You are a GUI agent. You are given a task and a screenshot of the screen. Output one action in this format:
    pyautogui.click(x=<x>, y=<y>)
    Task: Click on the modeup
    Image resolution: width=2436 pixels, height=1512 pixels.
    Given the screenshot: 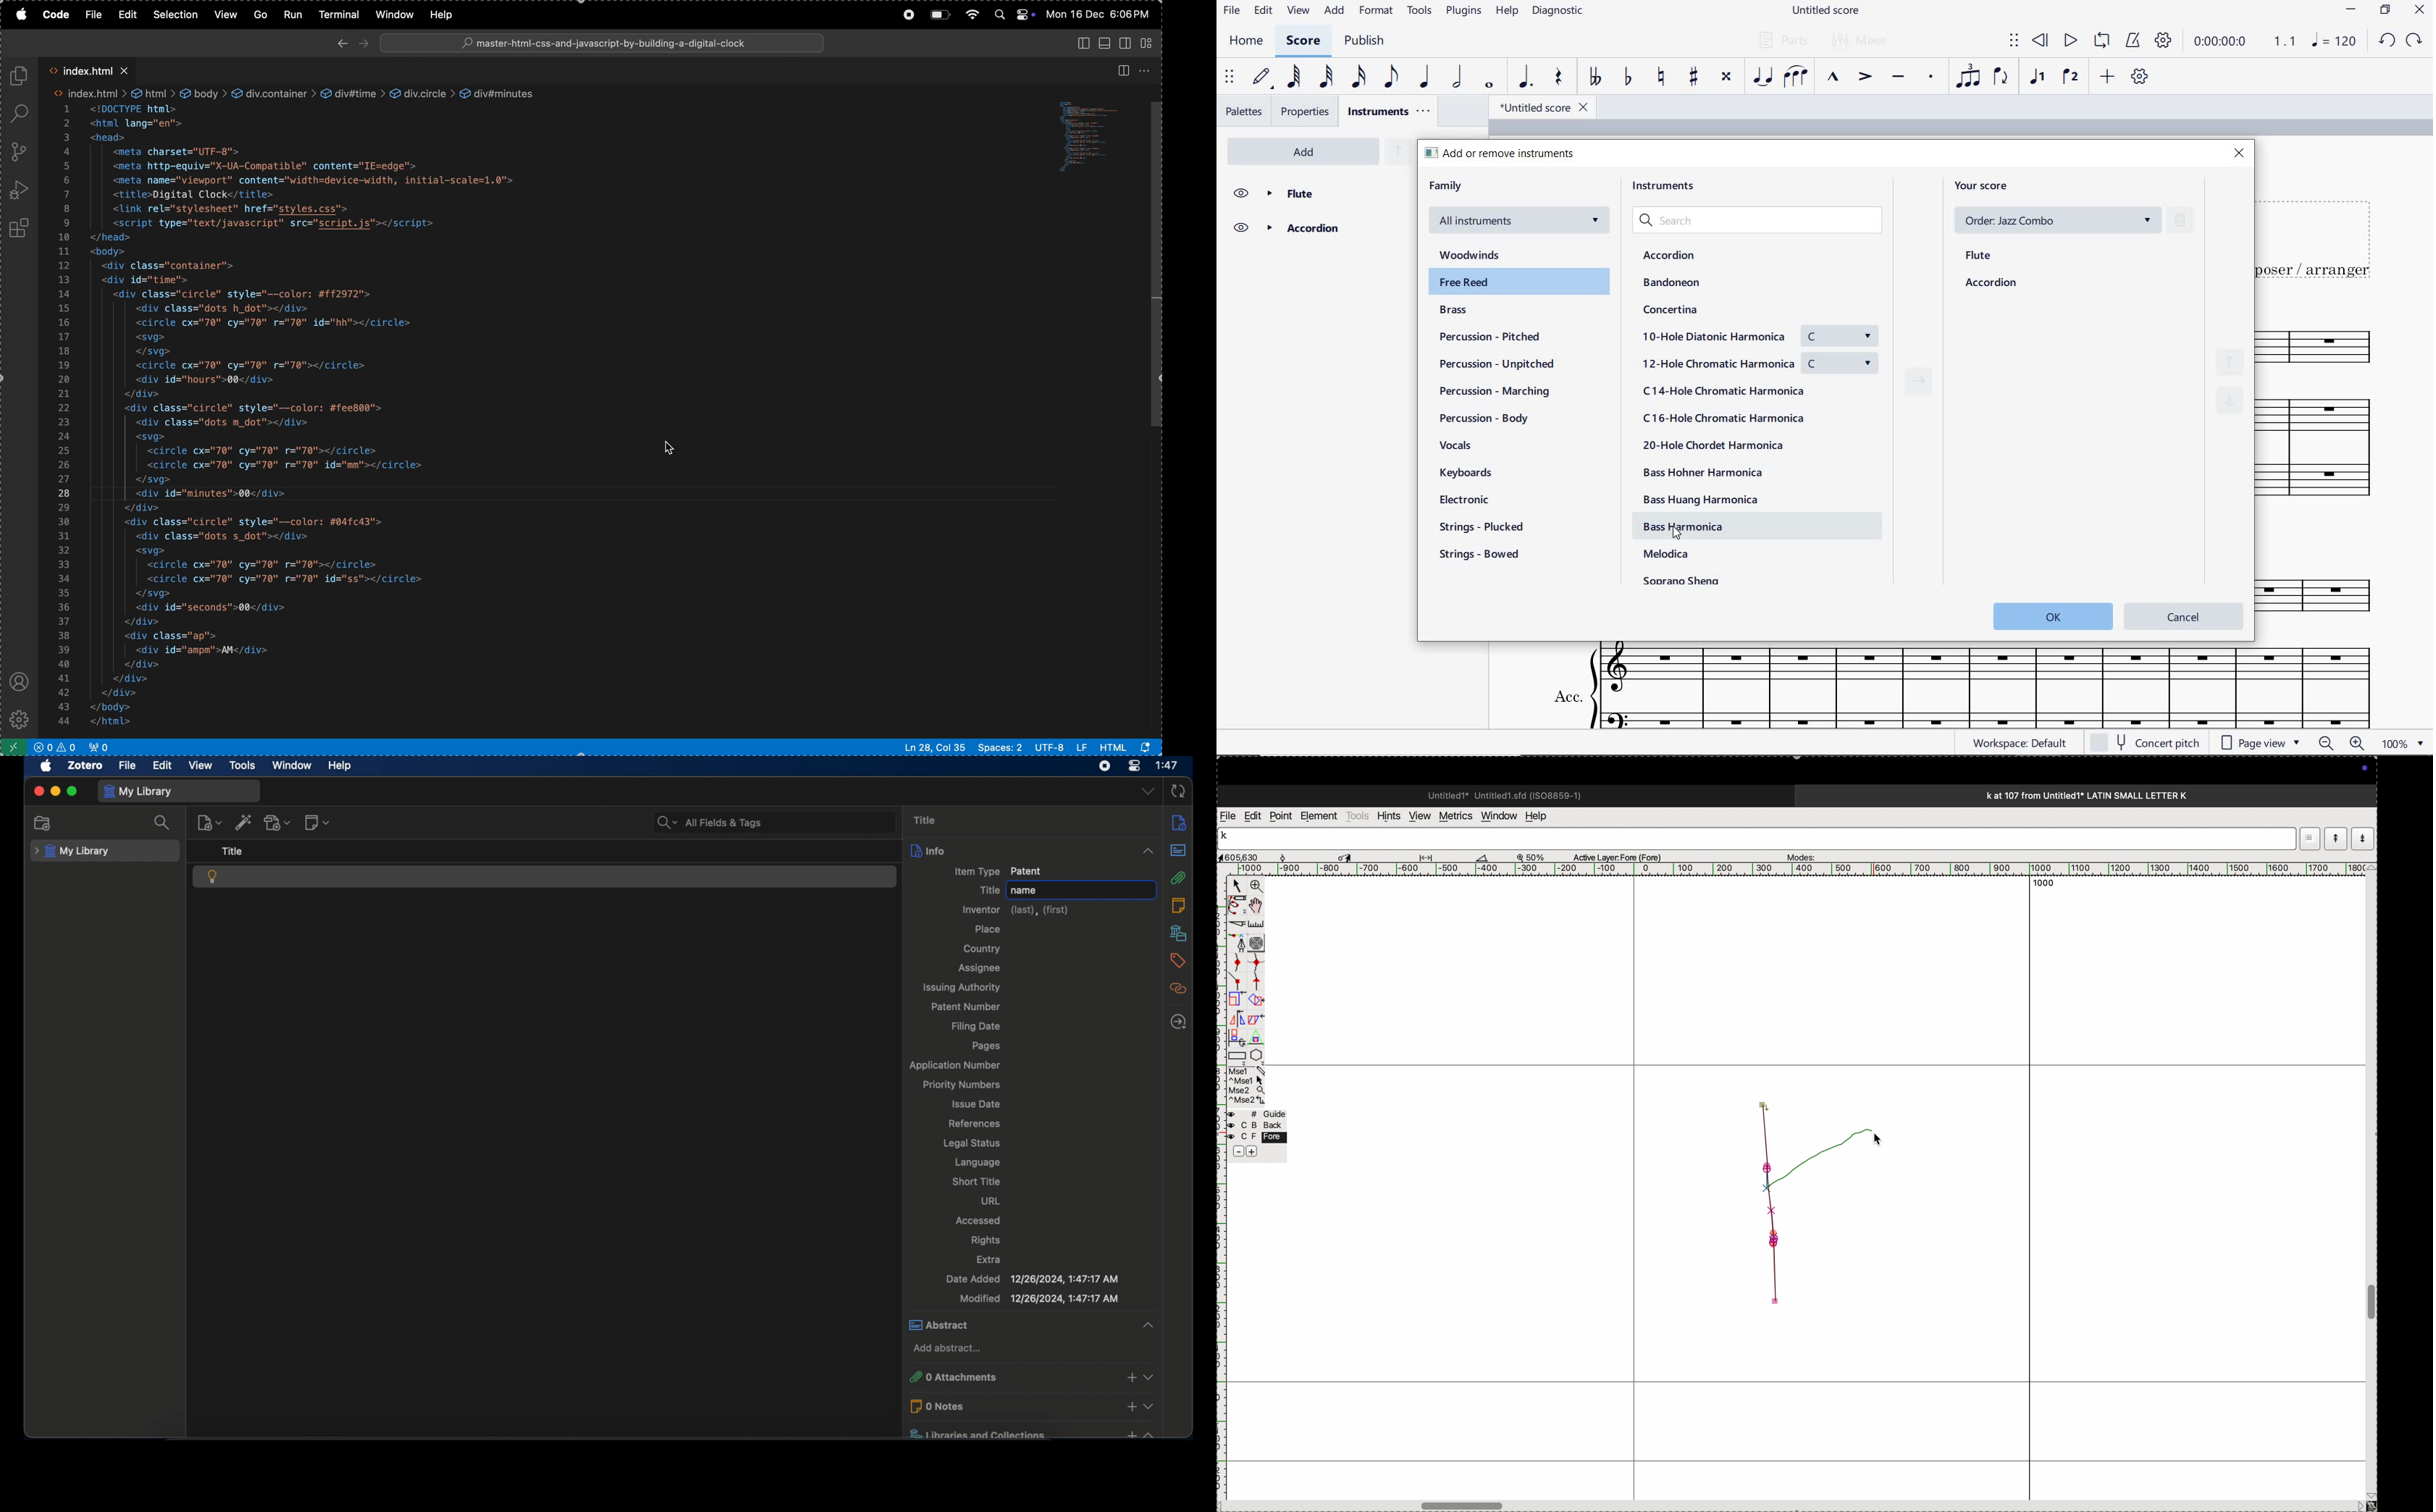 What is the action you would take?
    pyautogui.click(x=2336, y=838)
    